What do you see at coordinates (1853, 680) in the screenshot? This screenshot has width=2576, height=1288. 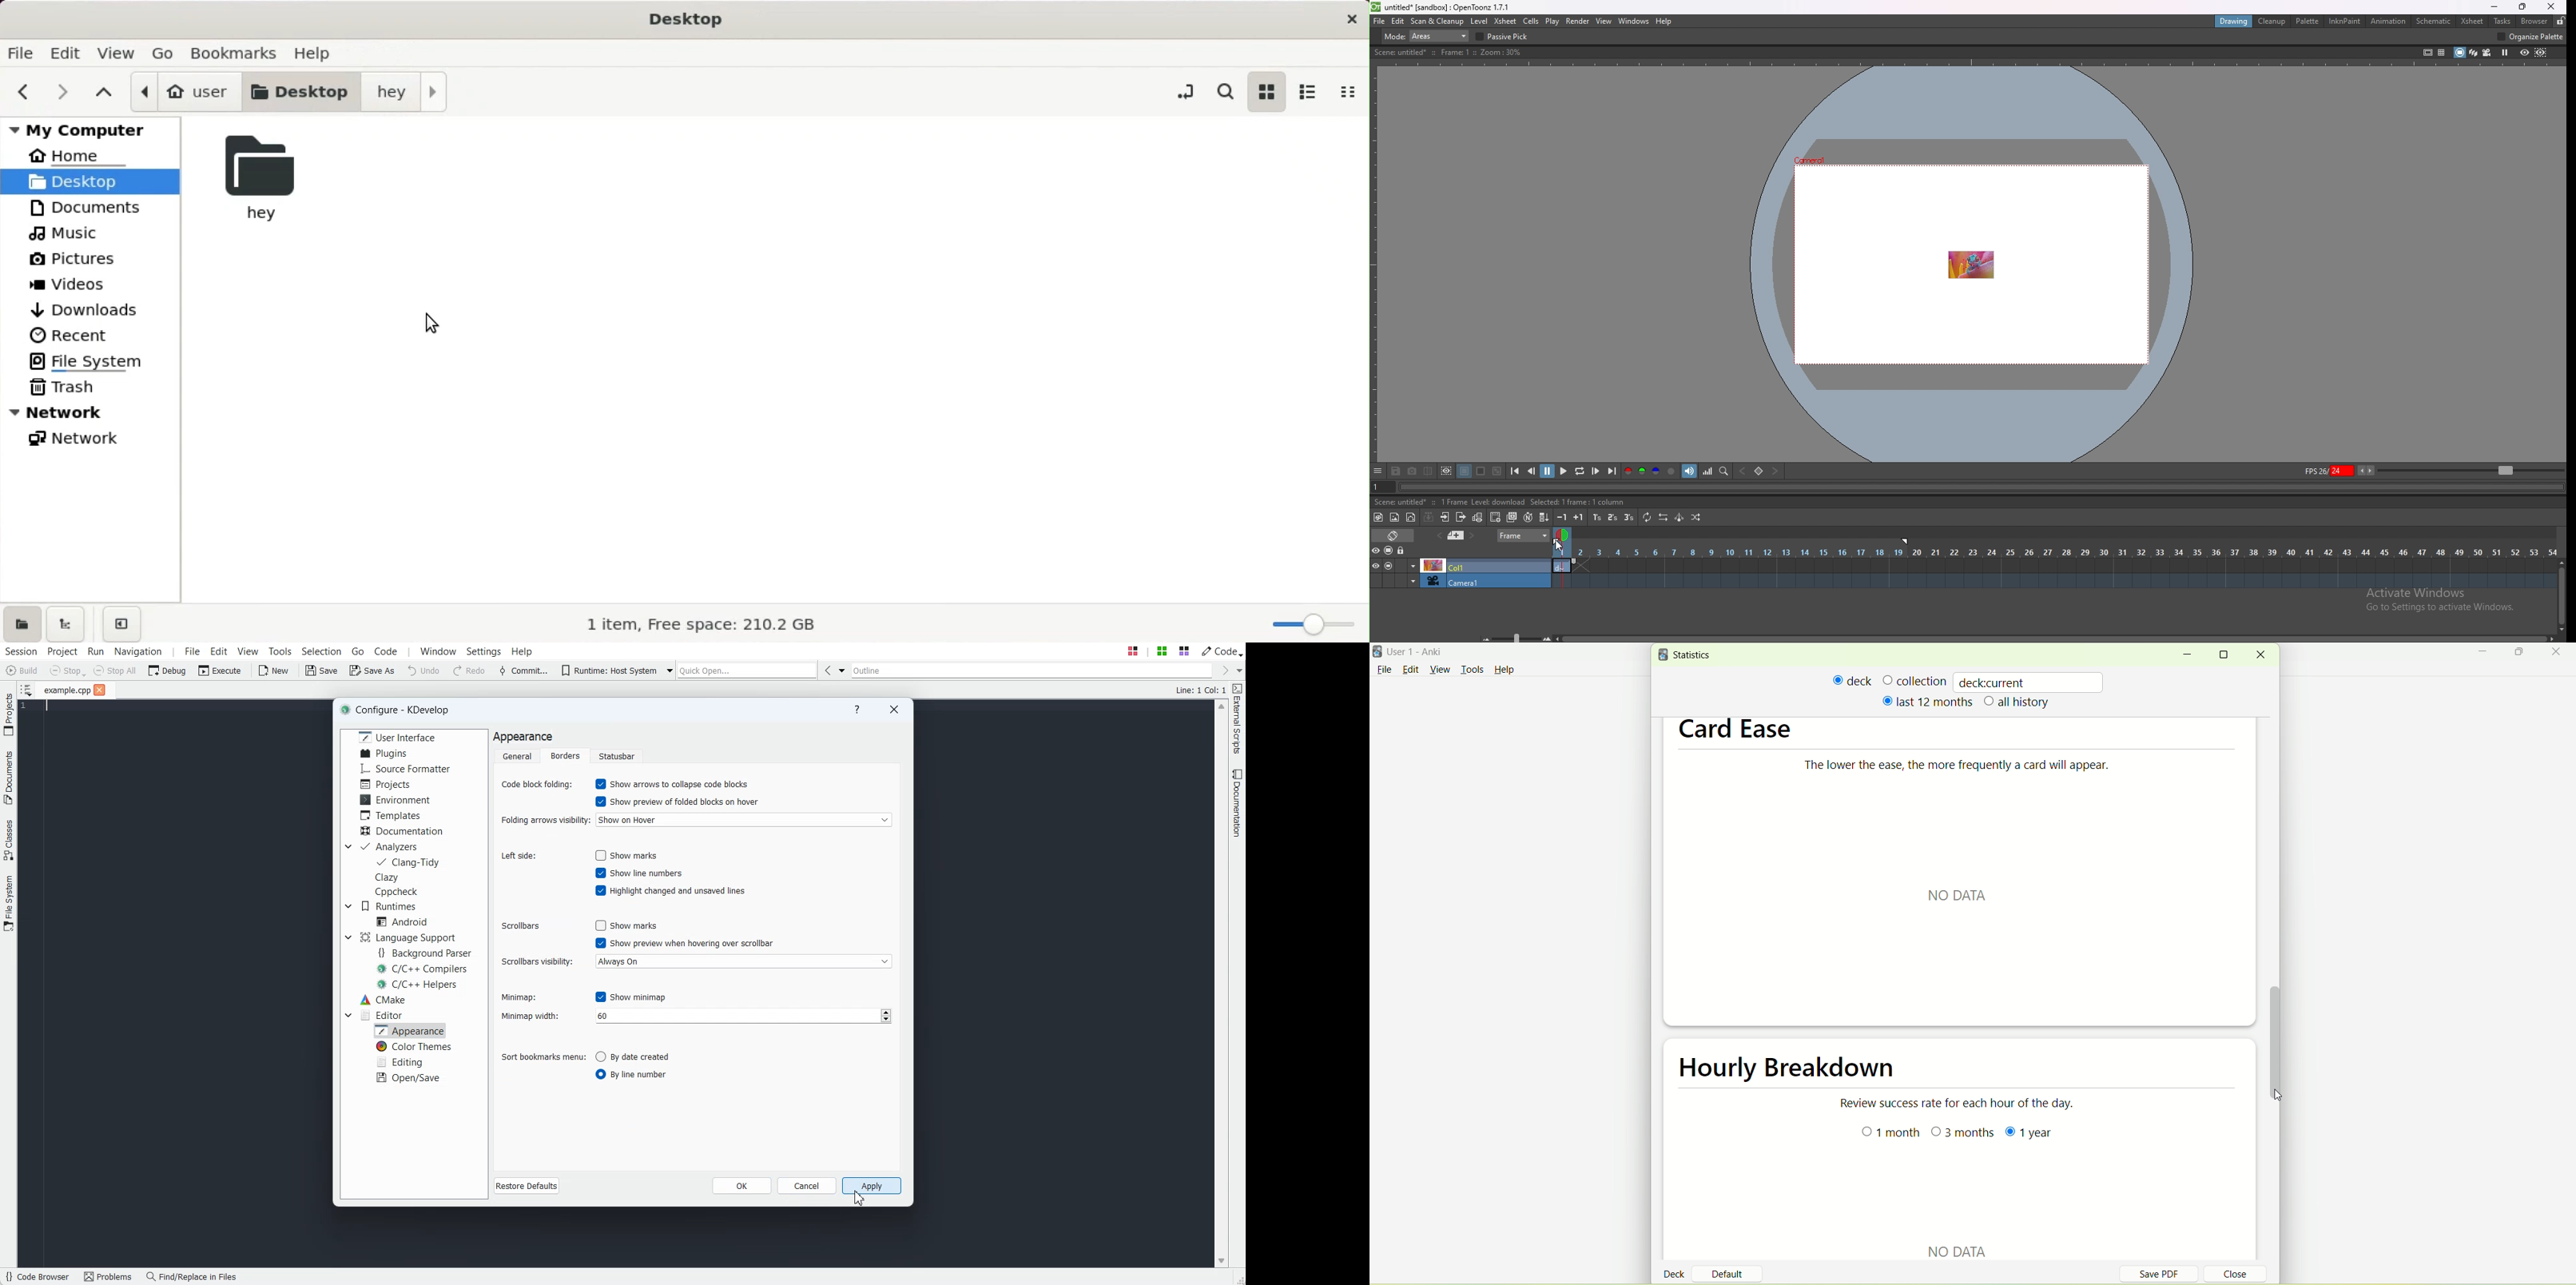 I see `deck` at bounding box center [1853, 680].